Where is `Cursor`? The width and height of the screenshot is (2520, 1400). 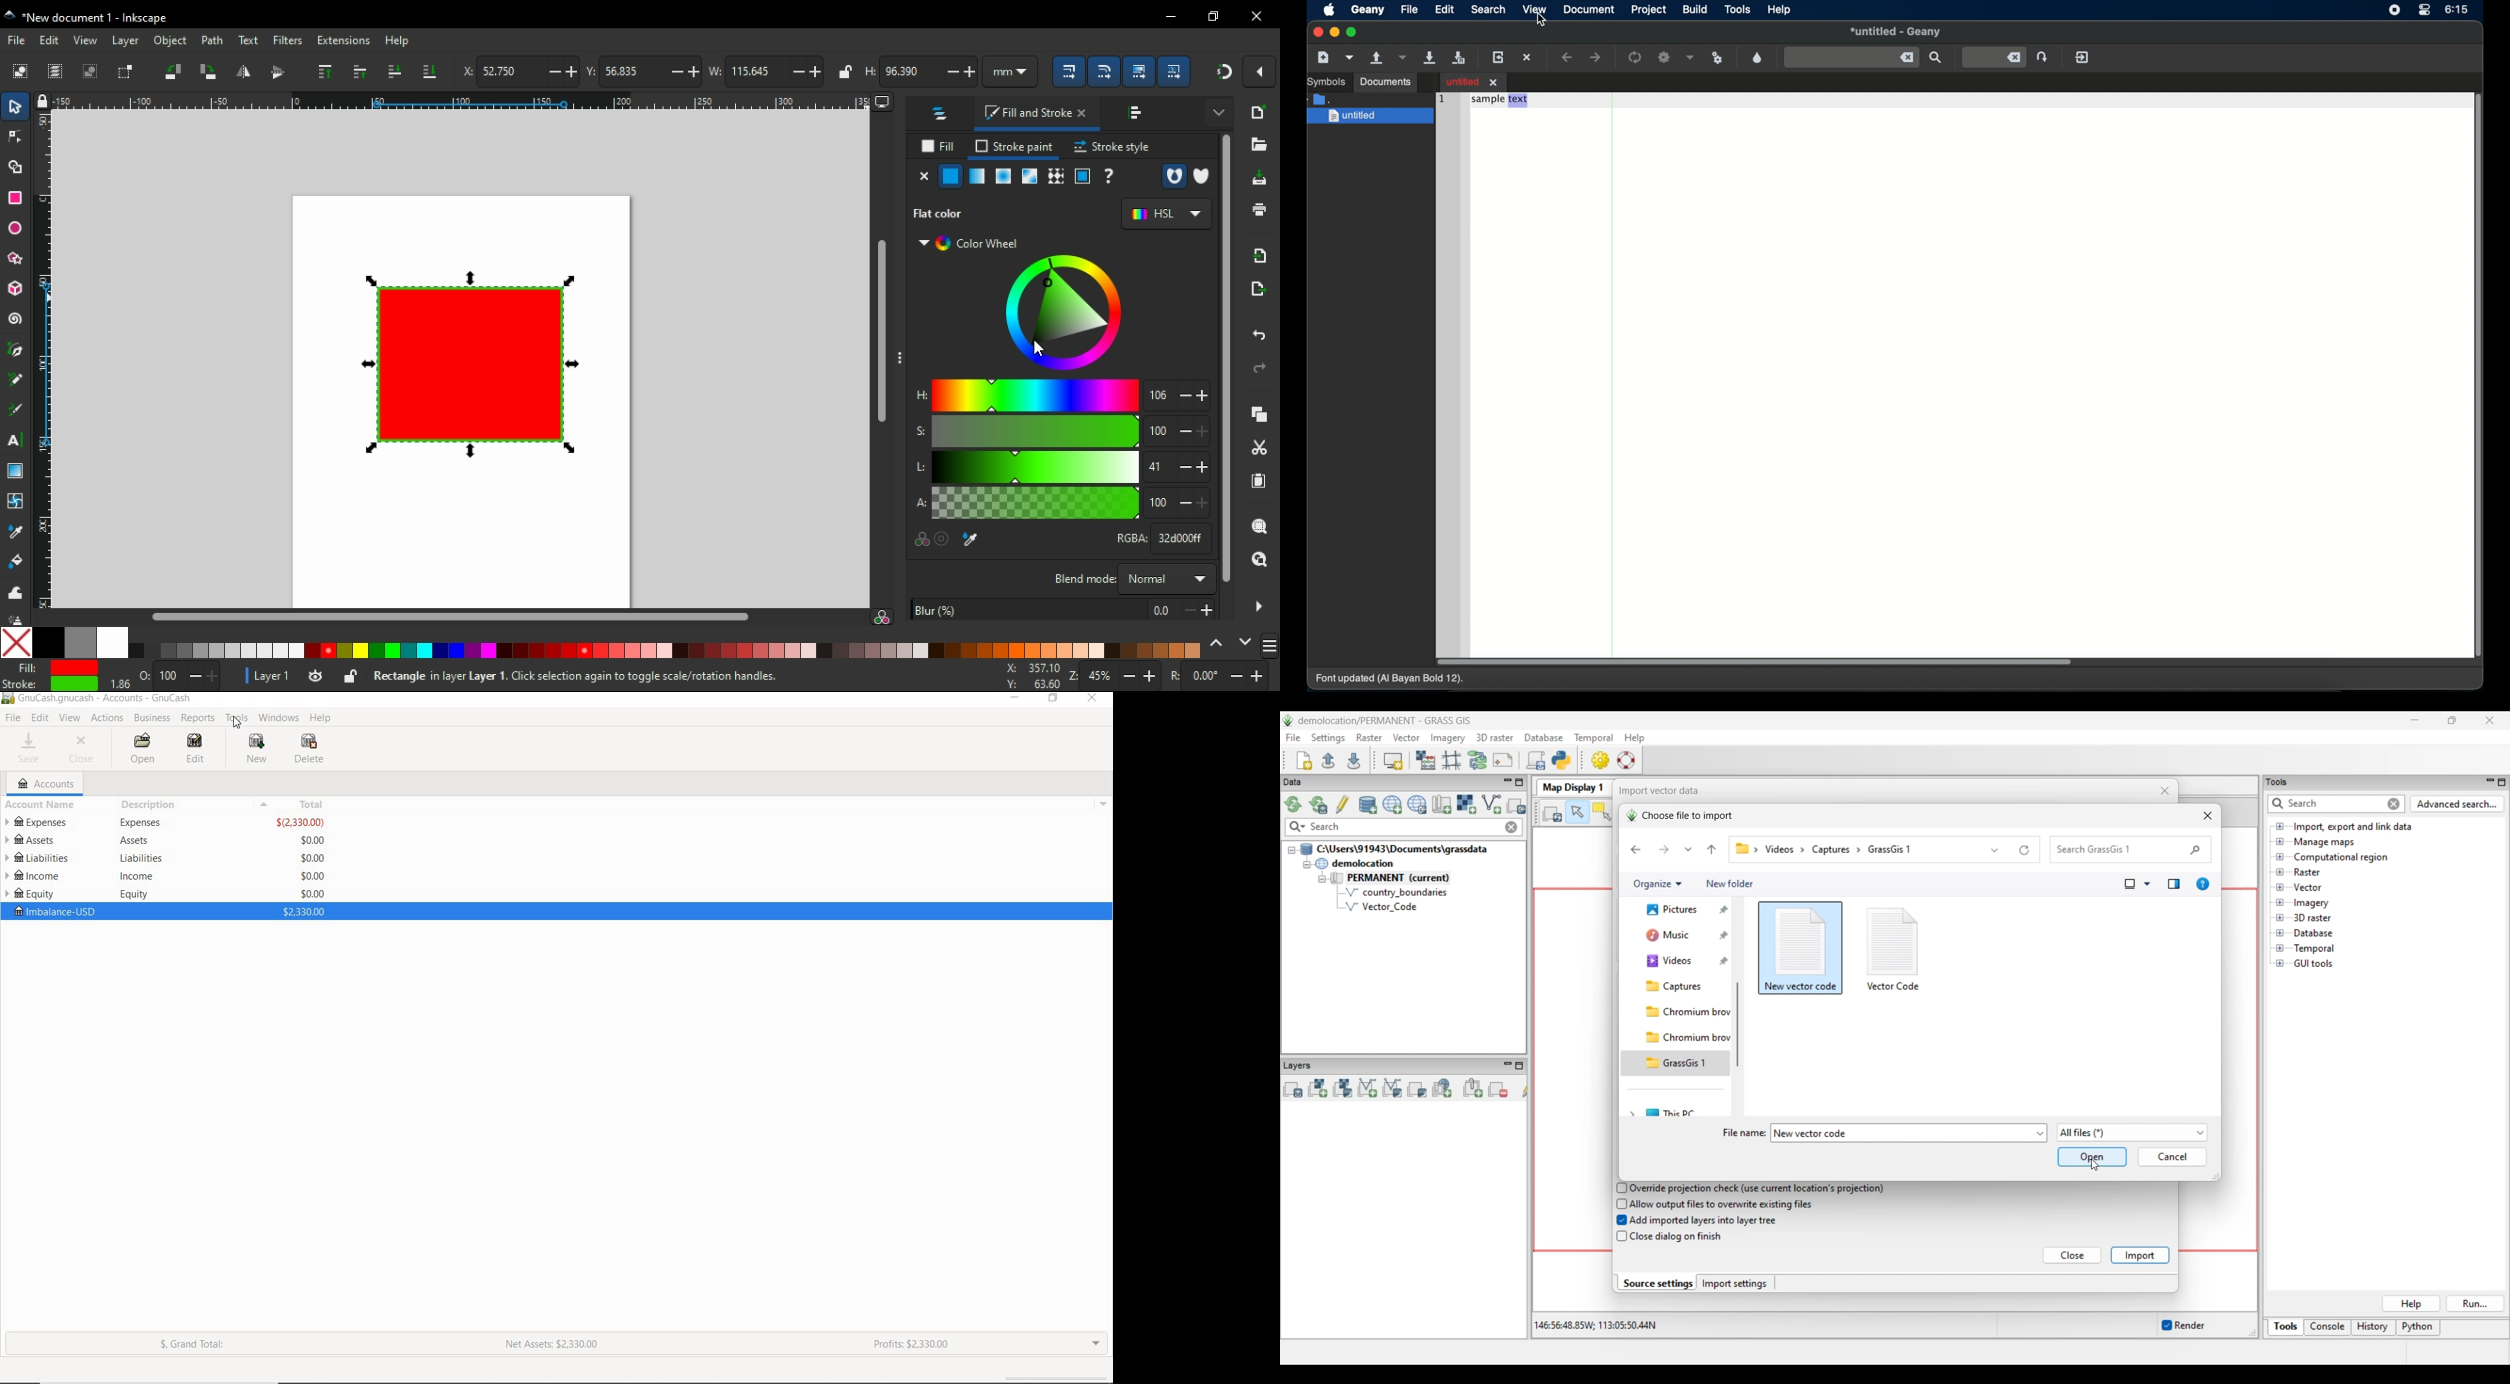
Cursor is located at coordinates (237, 722).